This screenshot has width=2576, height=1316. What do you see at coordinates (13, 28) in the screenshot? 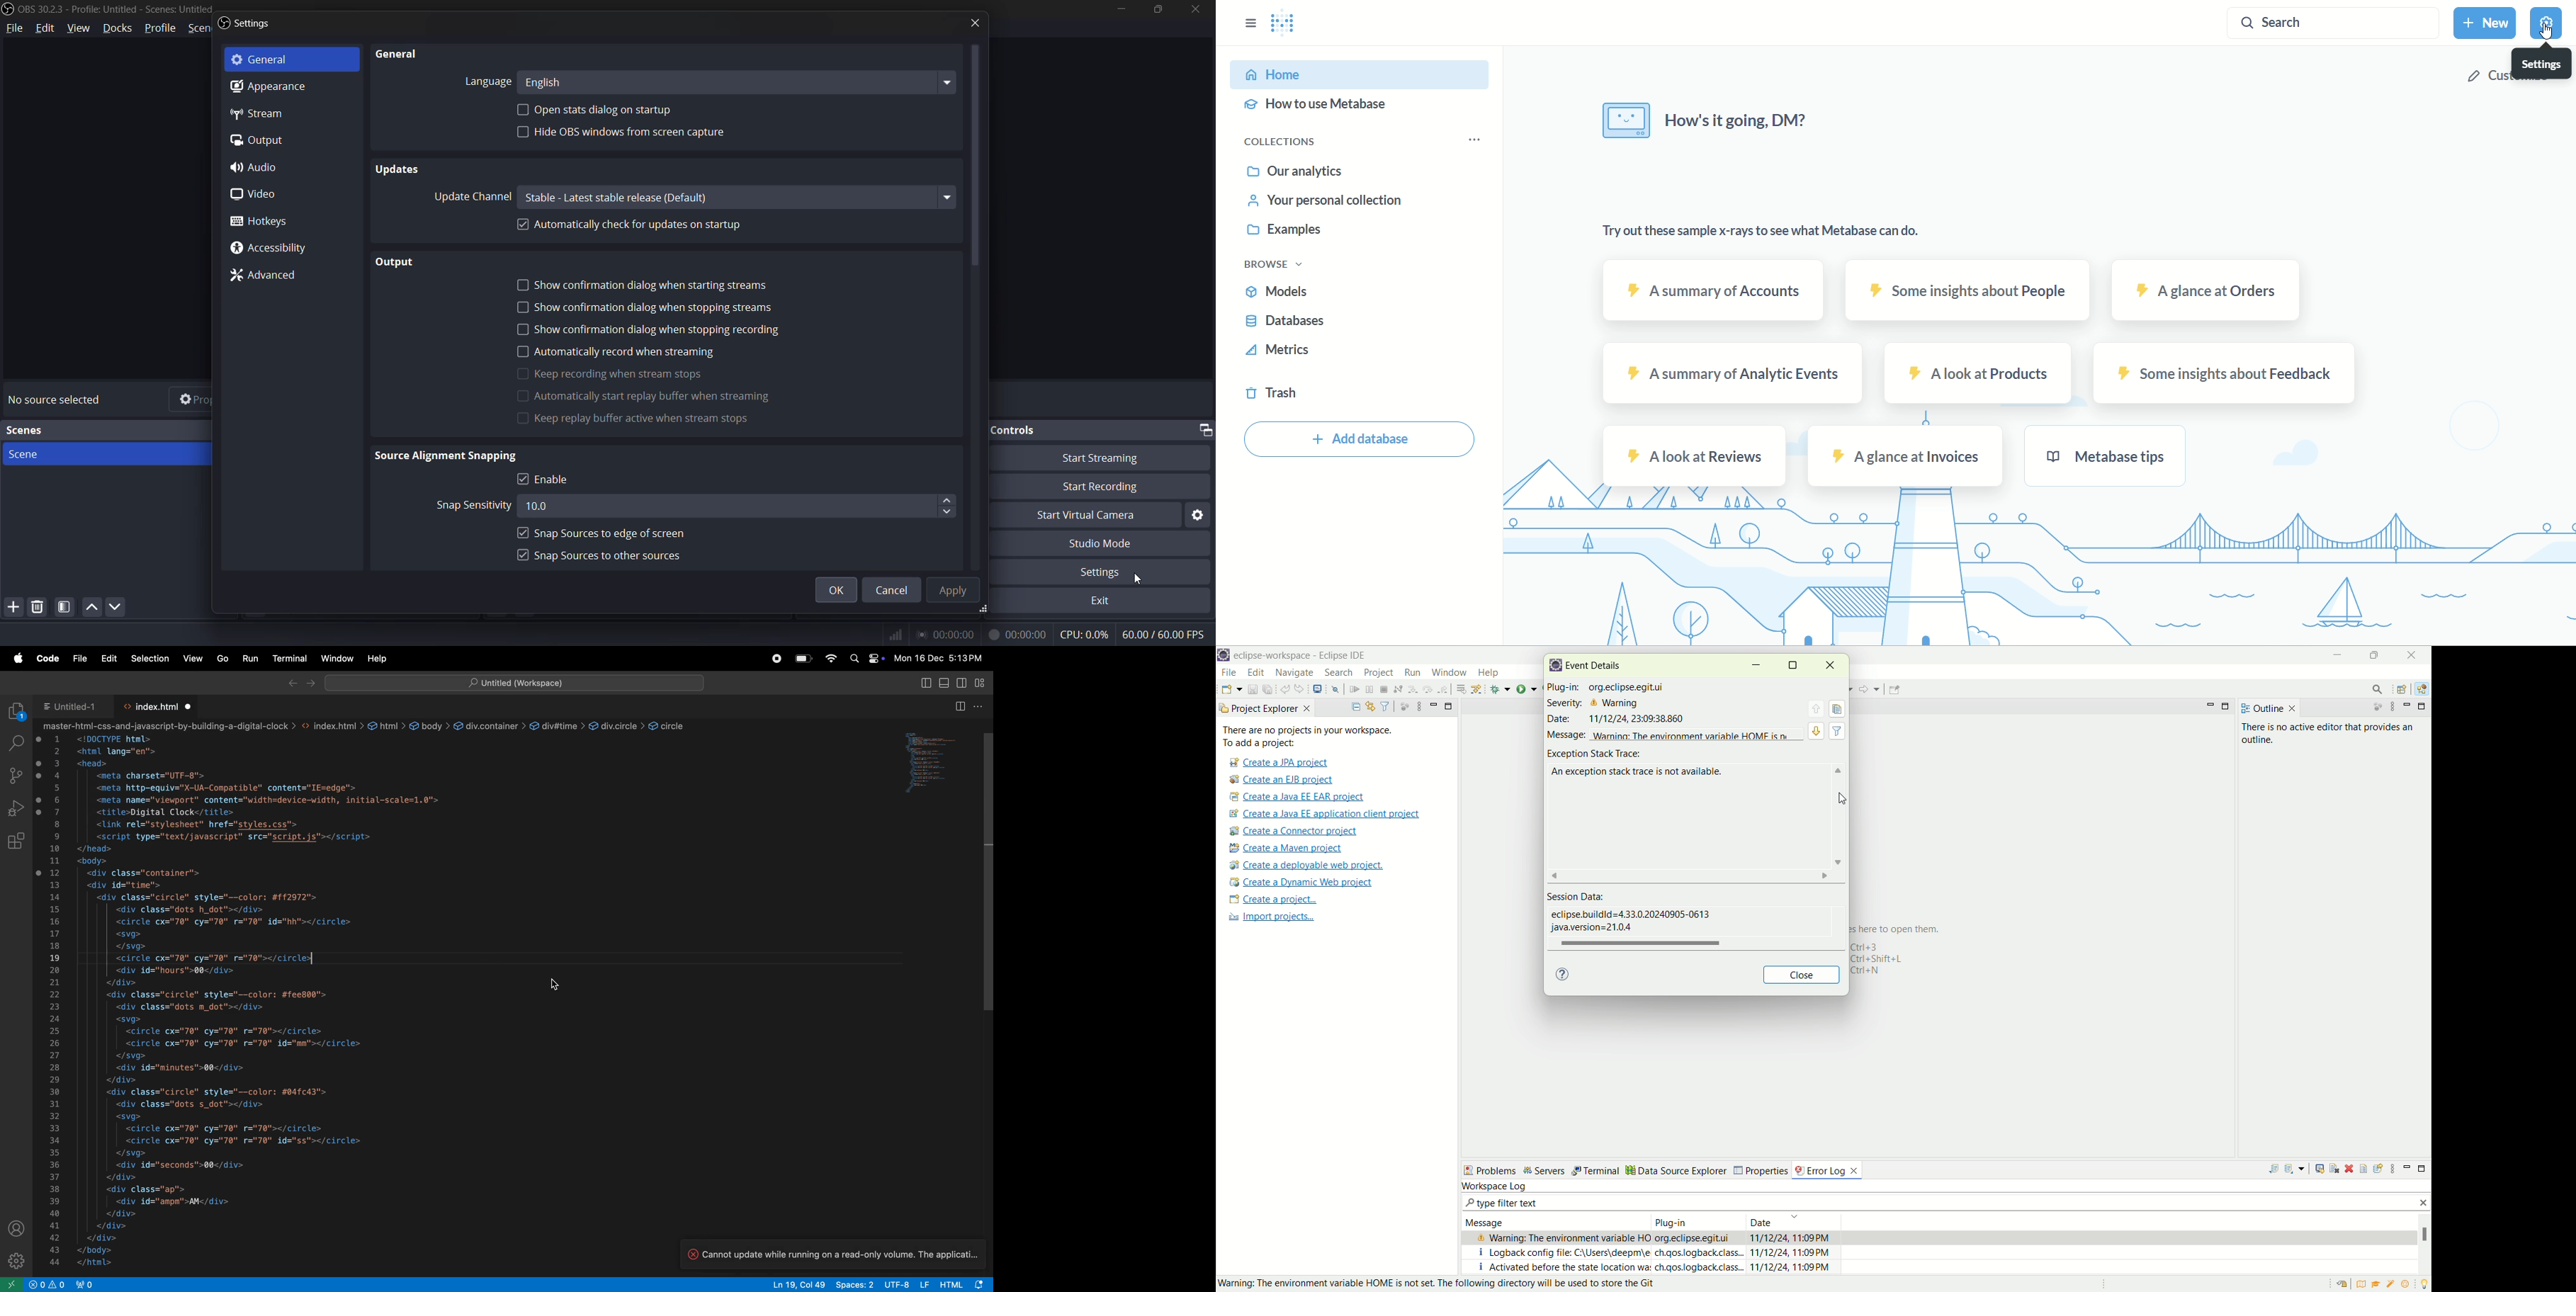
I see `file` at bounding box center [13, 28].